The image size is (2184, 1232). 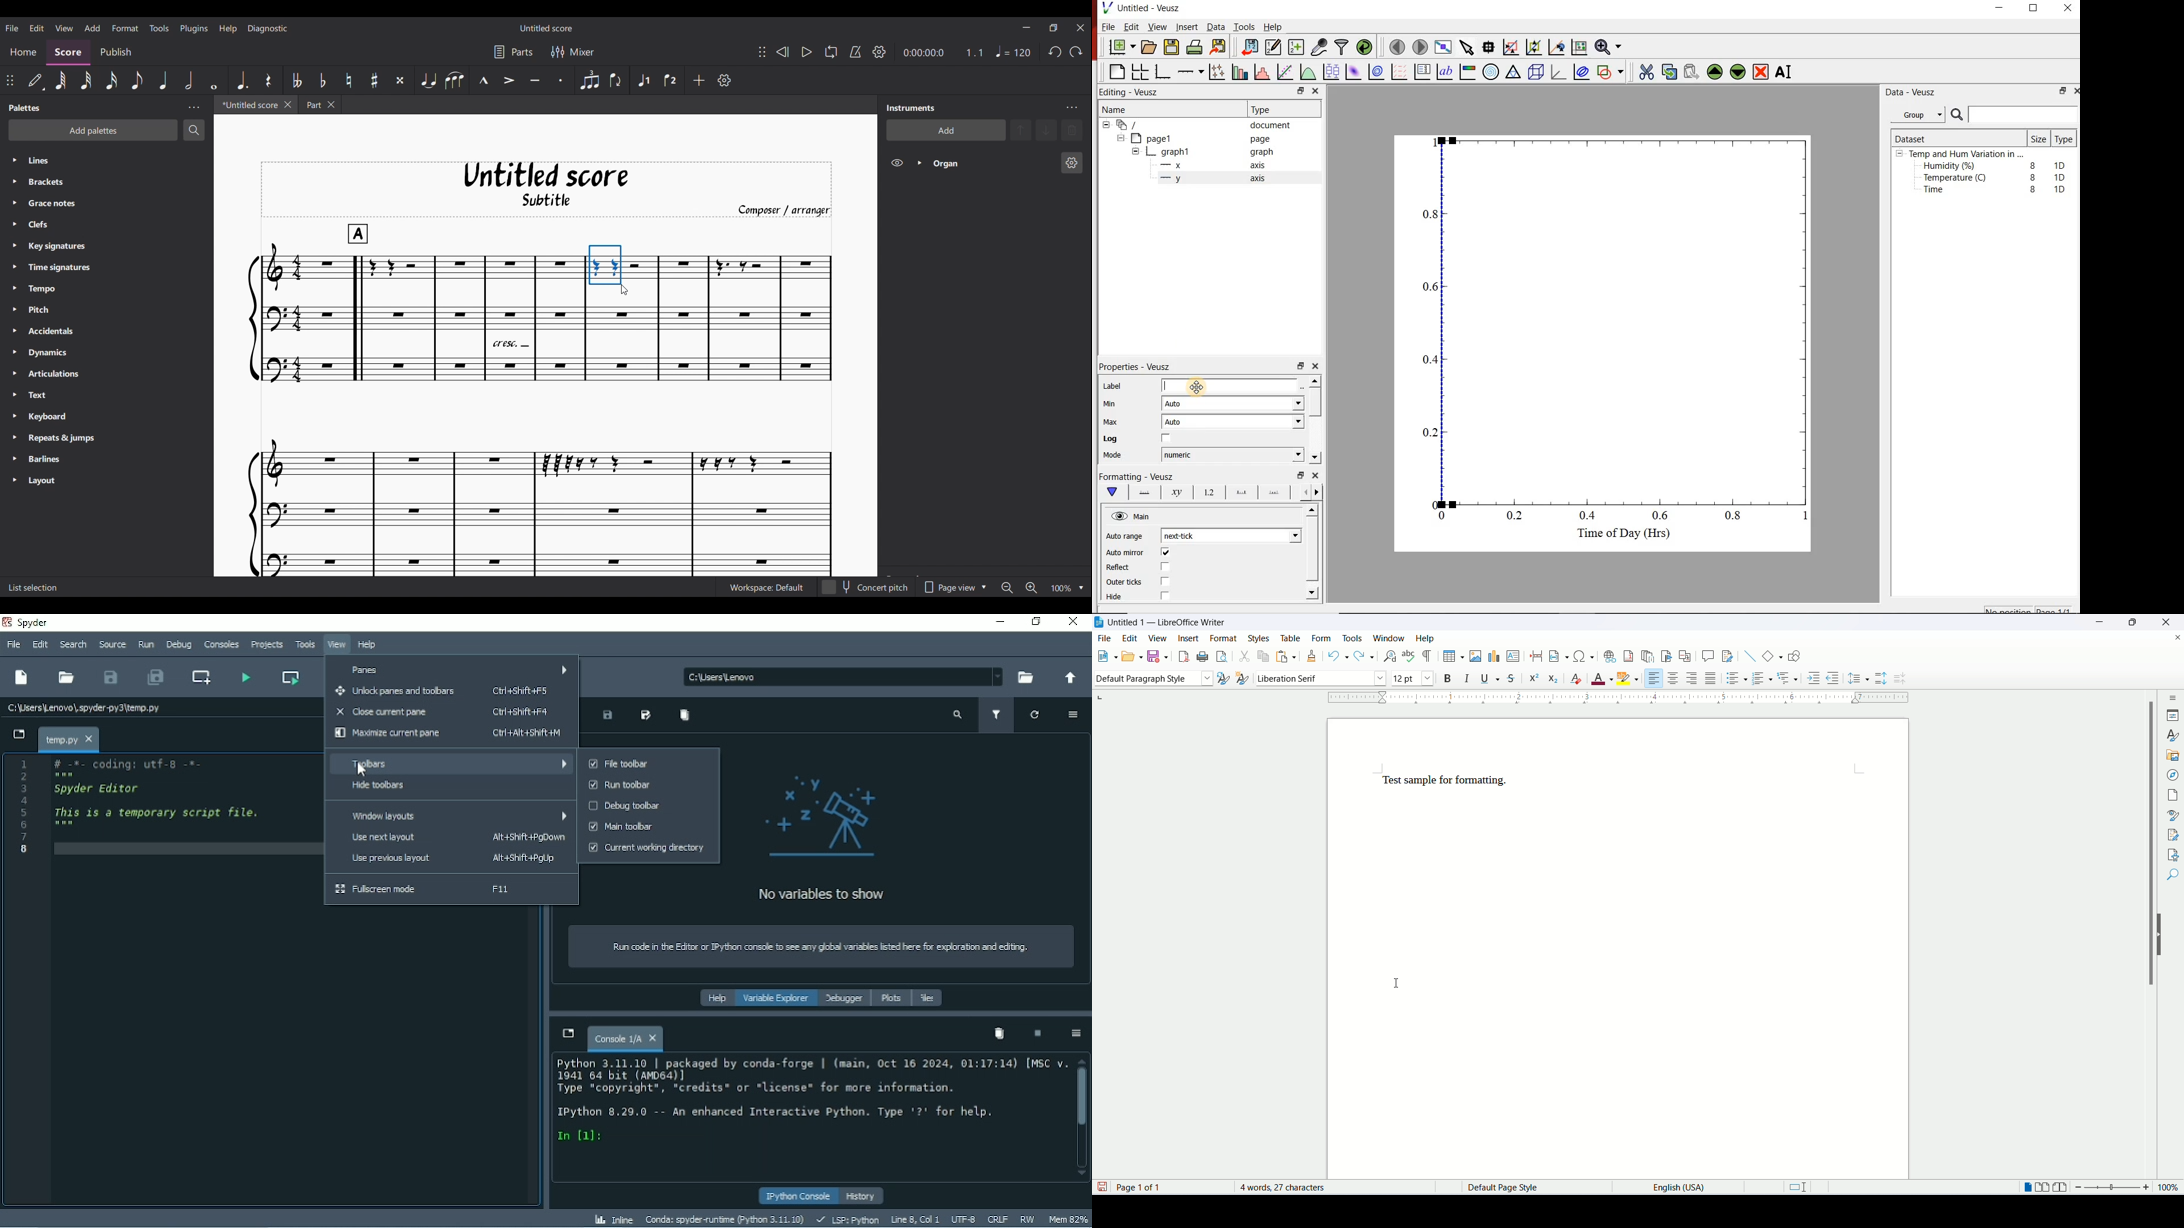 What do you see at coordinates (649, 786) in the screenshot?
I see `Run toolbar` at bounding box center [649, 786].